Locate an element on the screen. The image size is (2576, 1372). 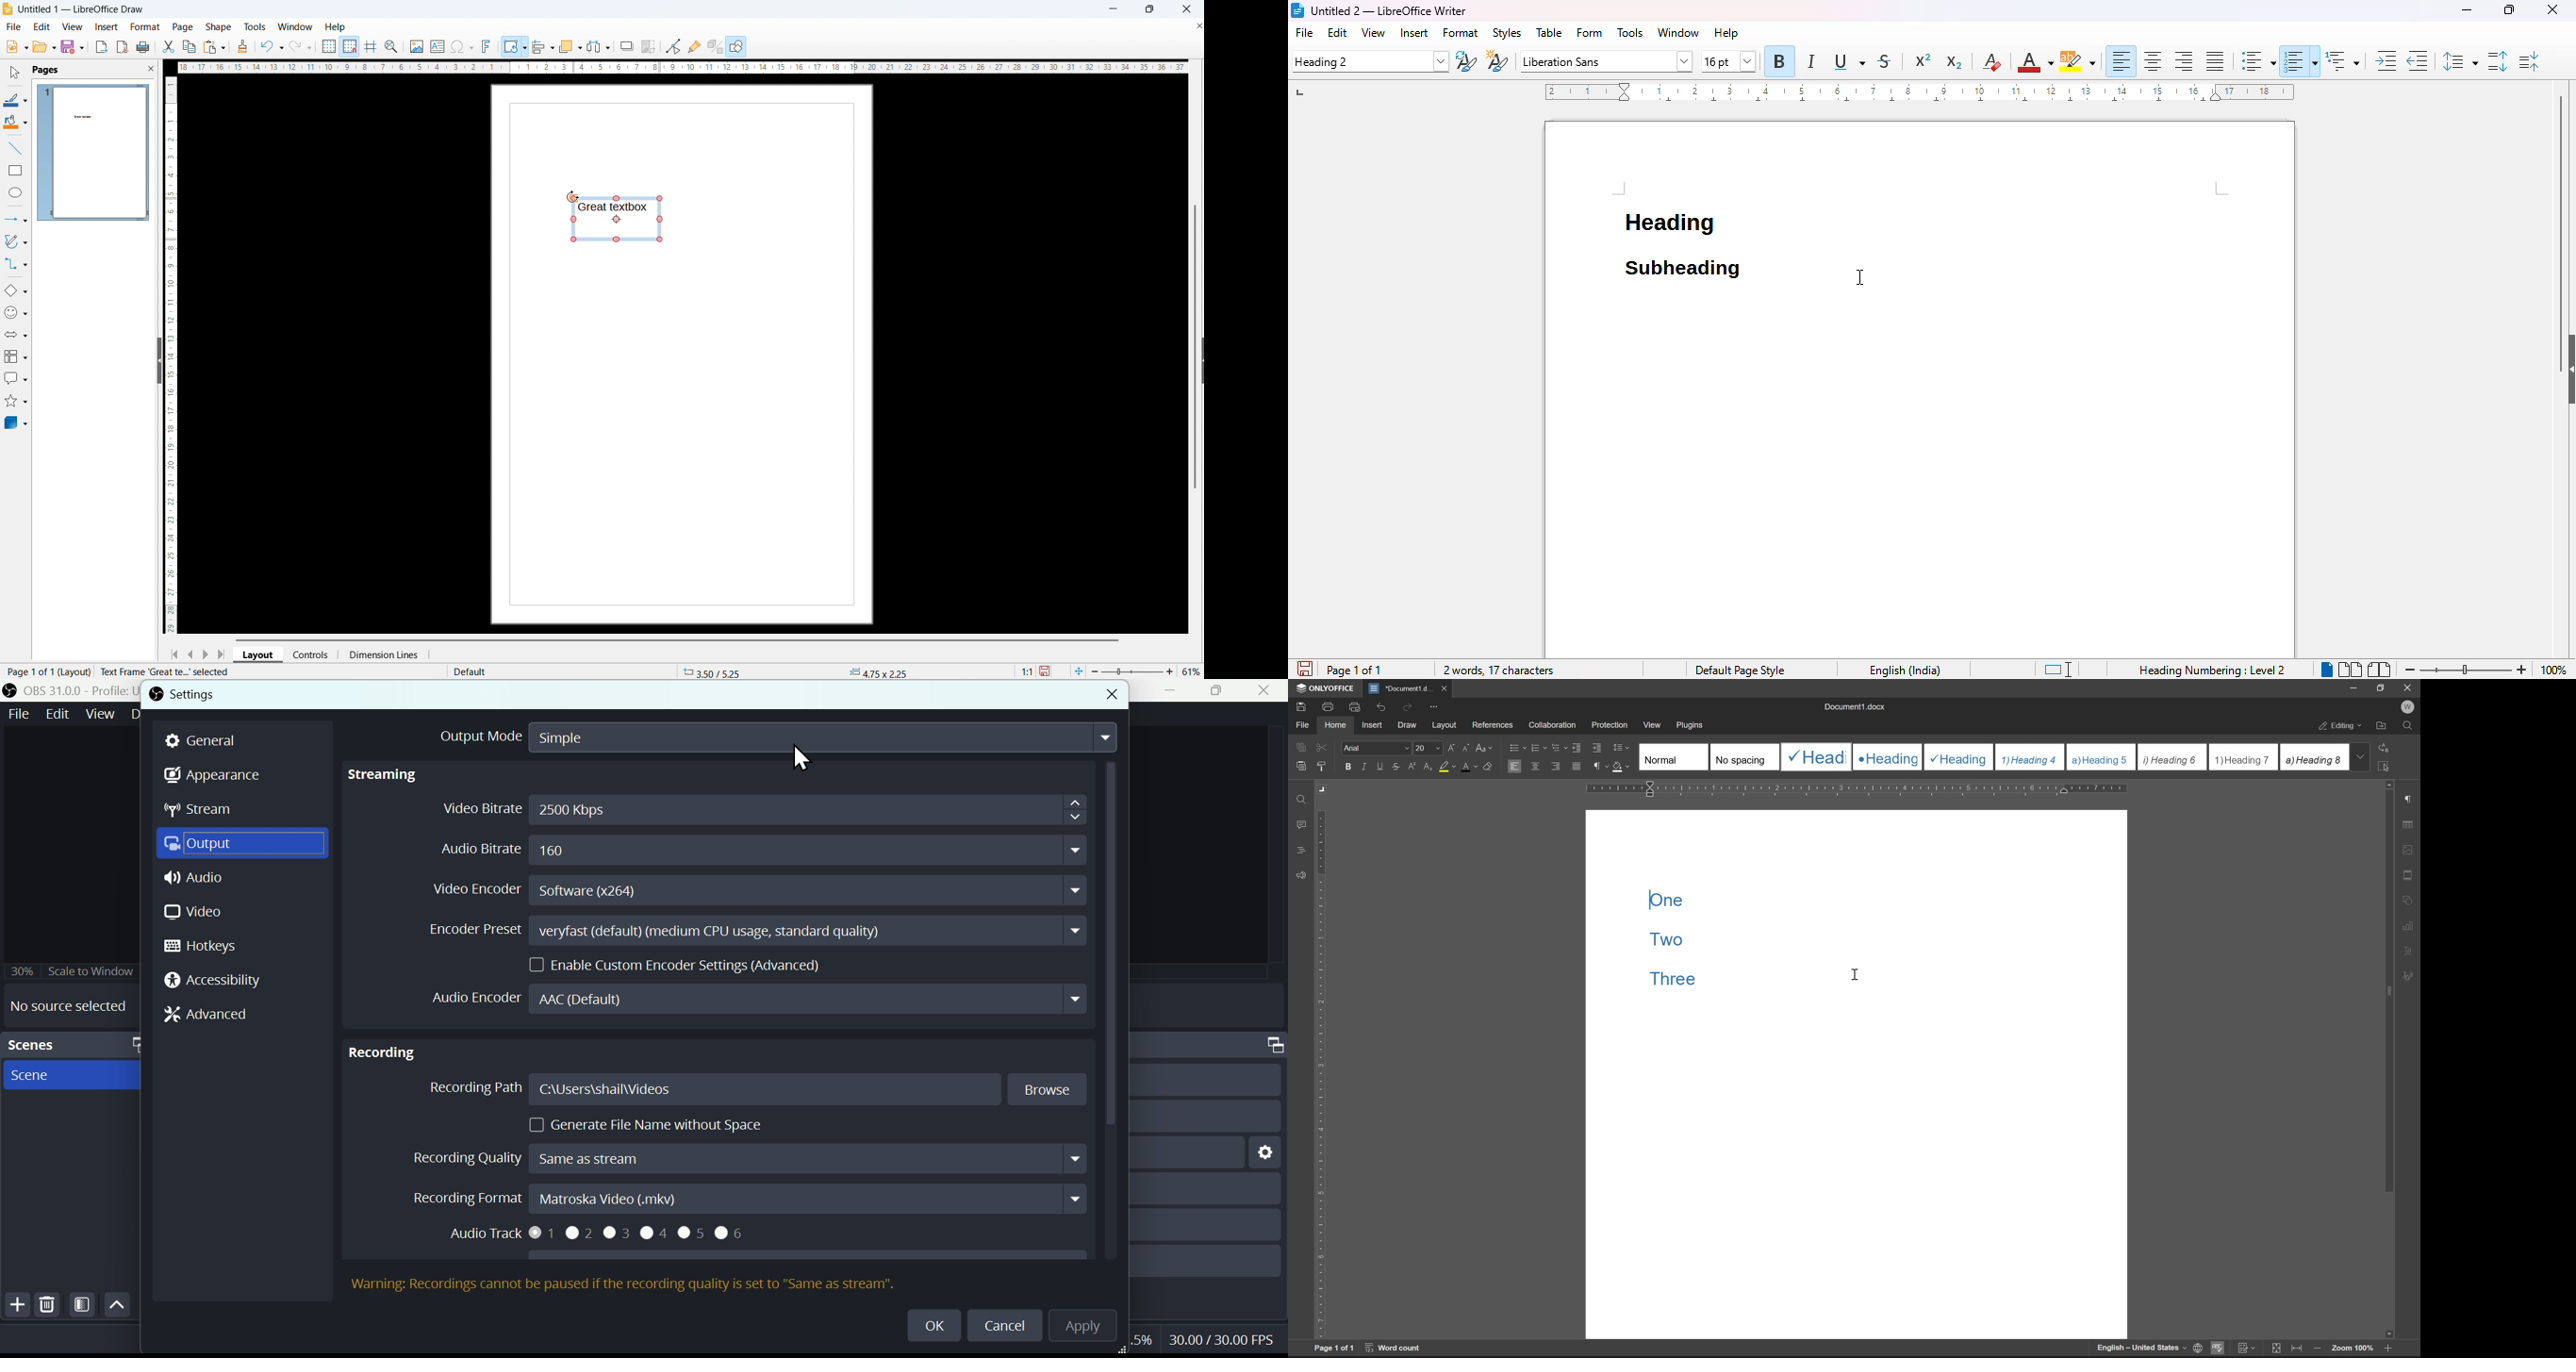
Close is located at coordinates (2409, 688).